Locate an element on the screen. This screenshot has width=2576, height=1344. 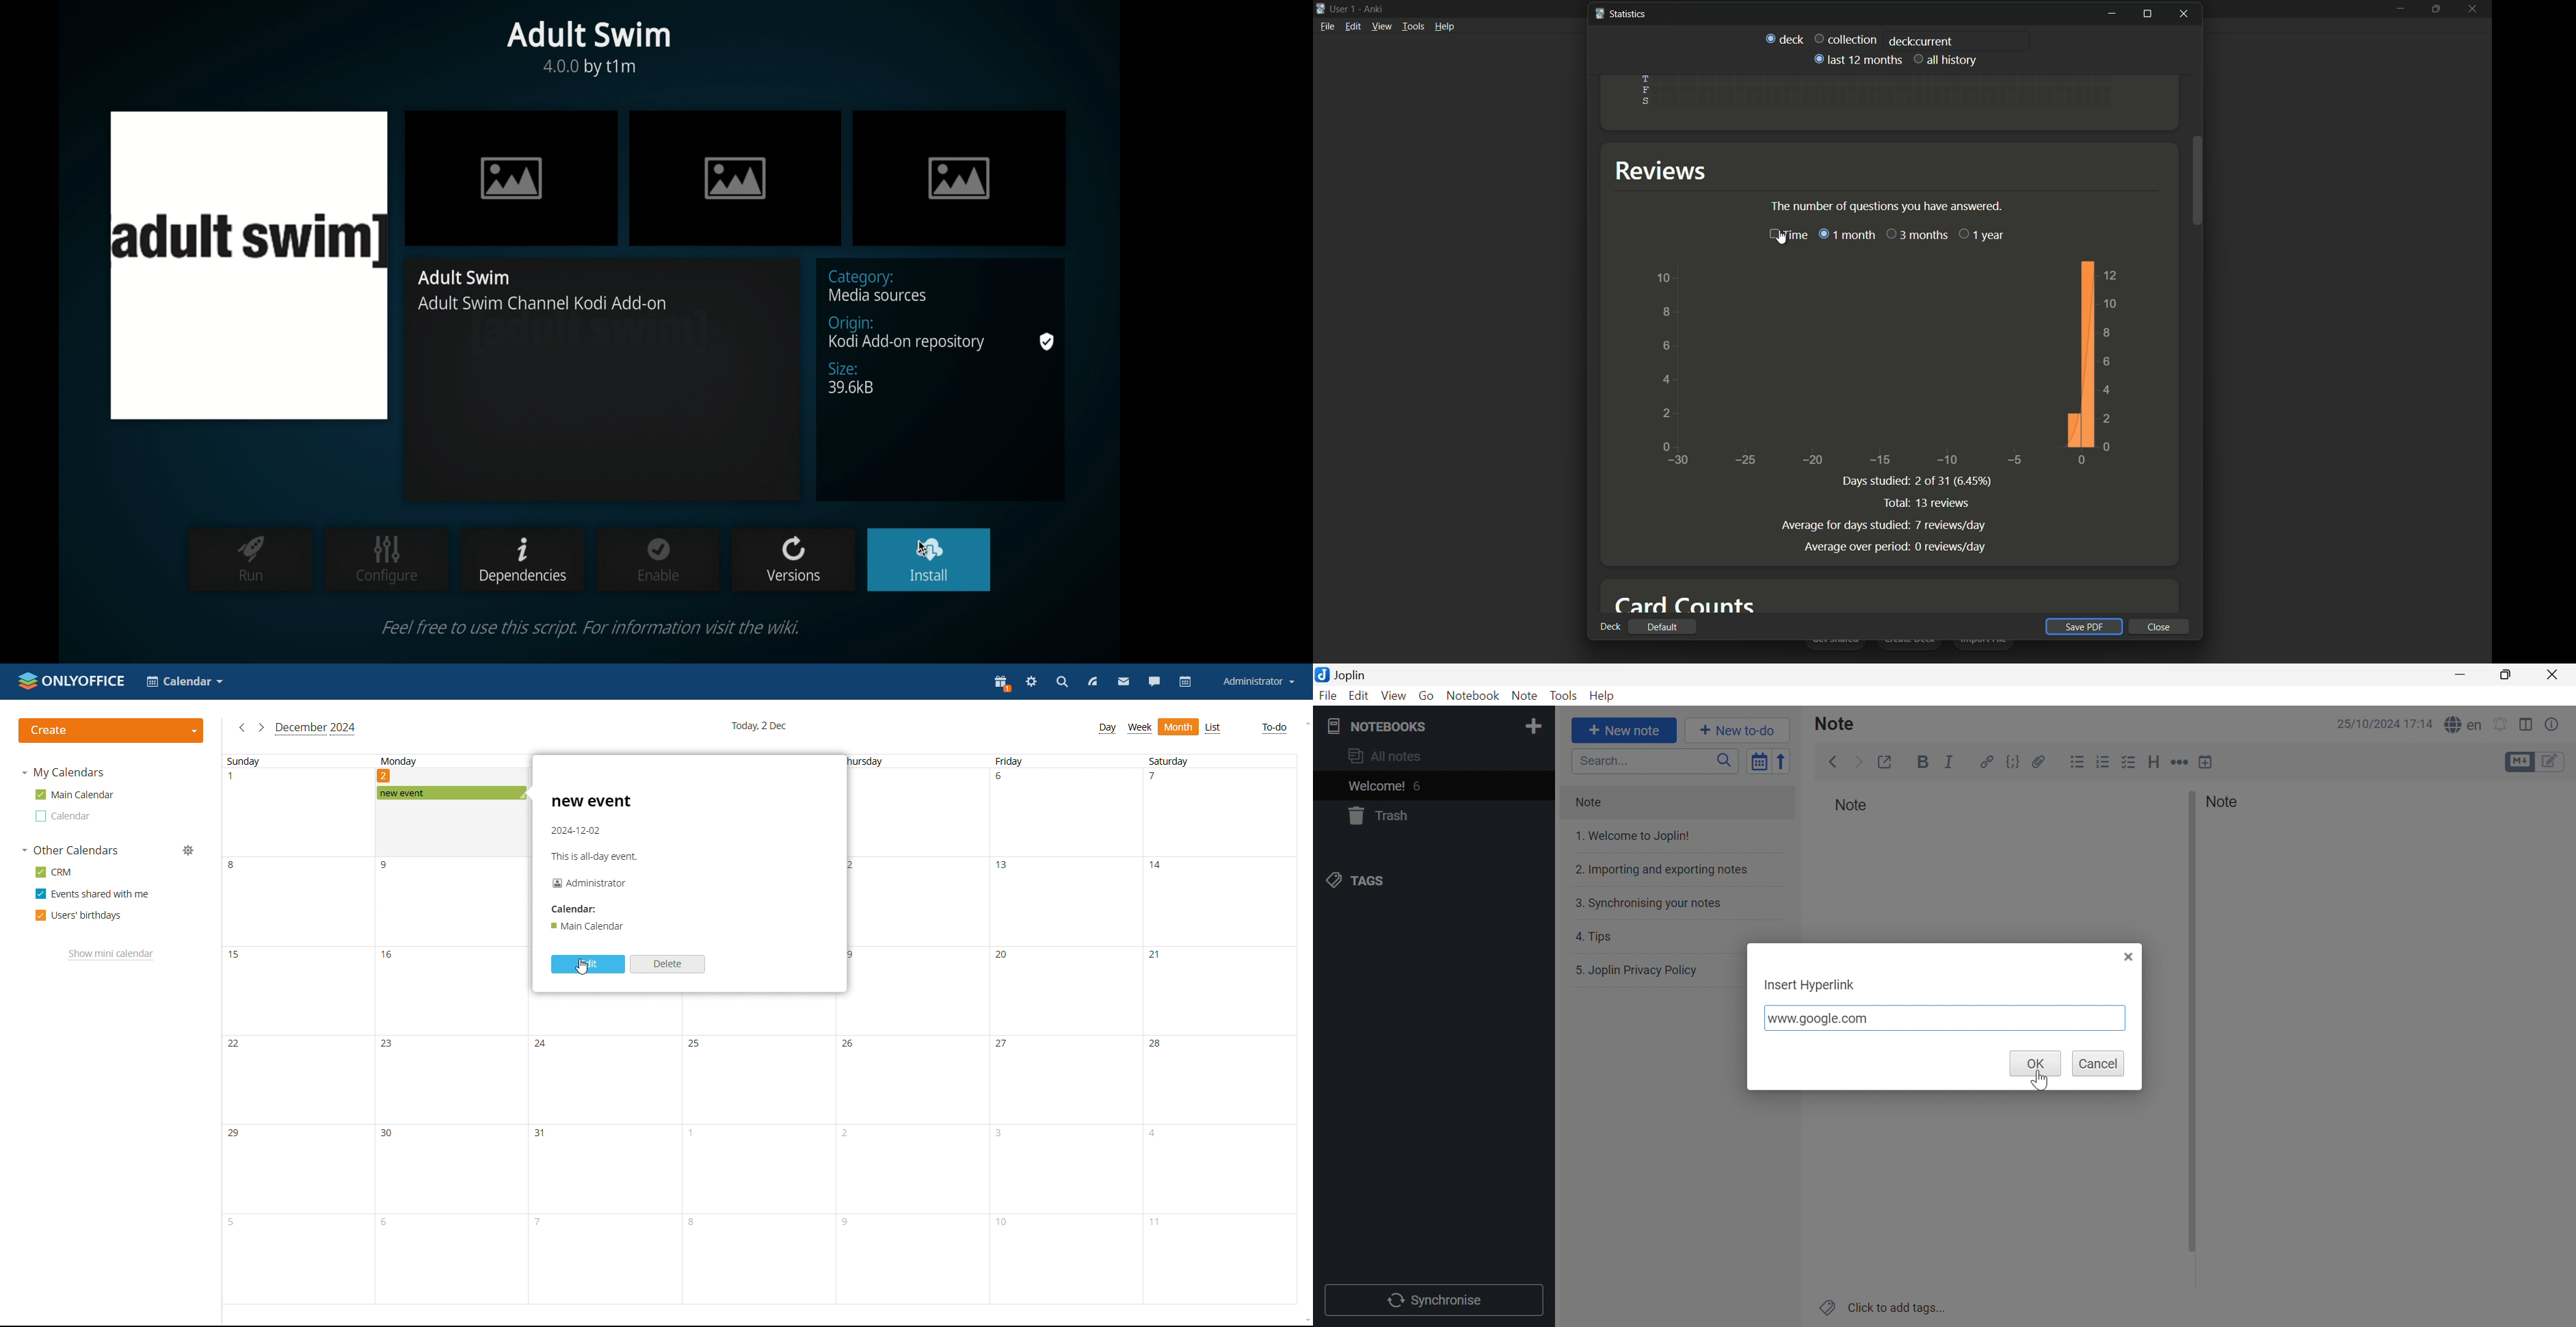
close app is located at coordinates (2474, 8).